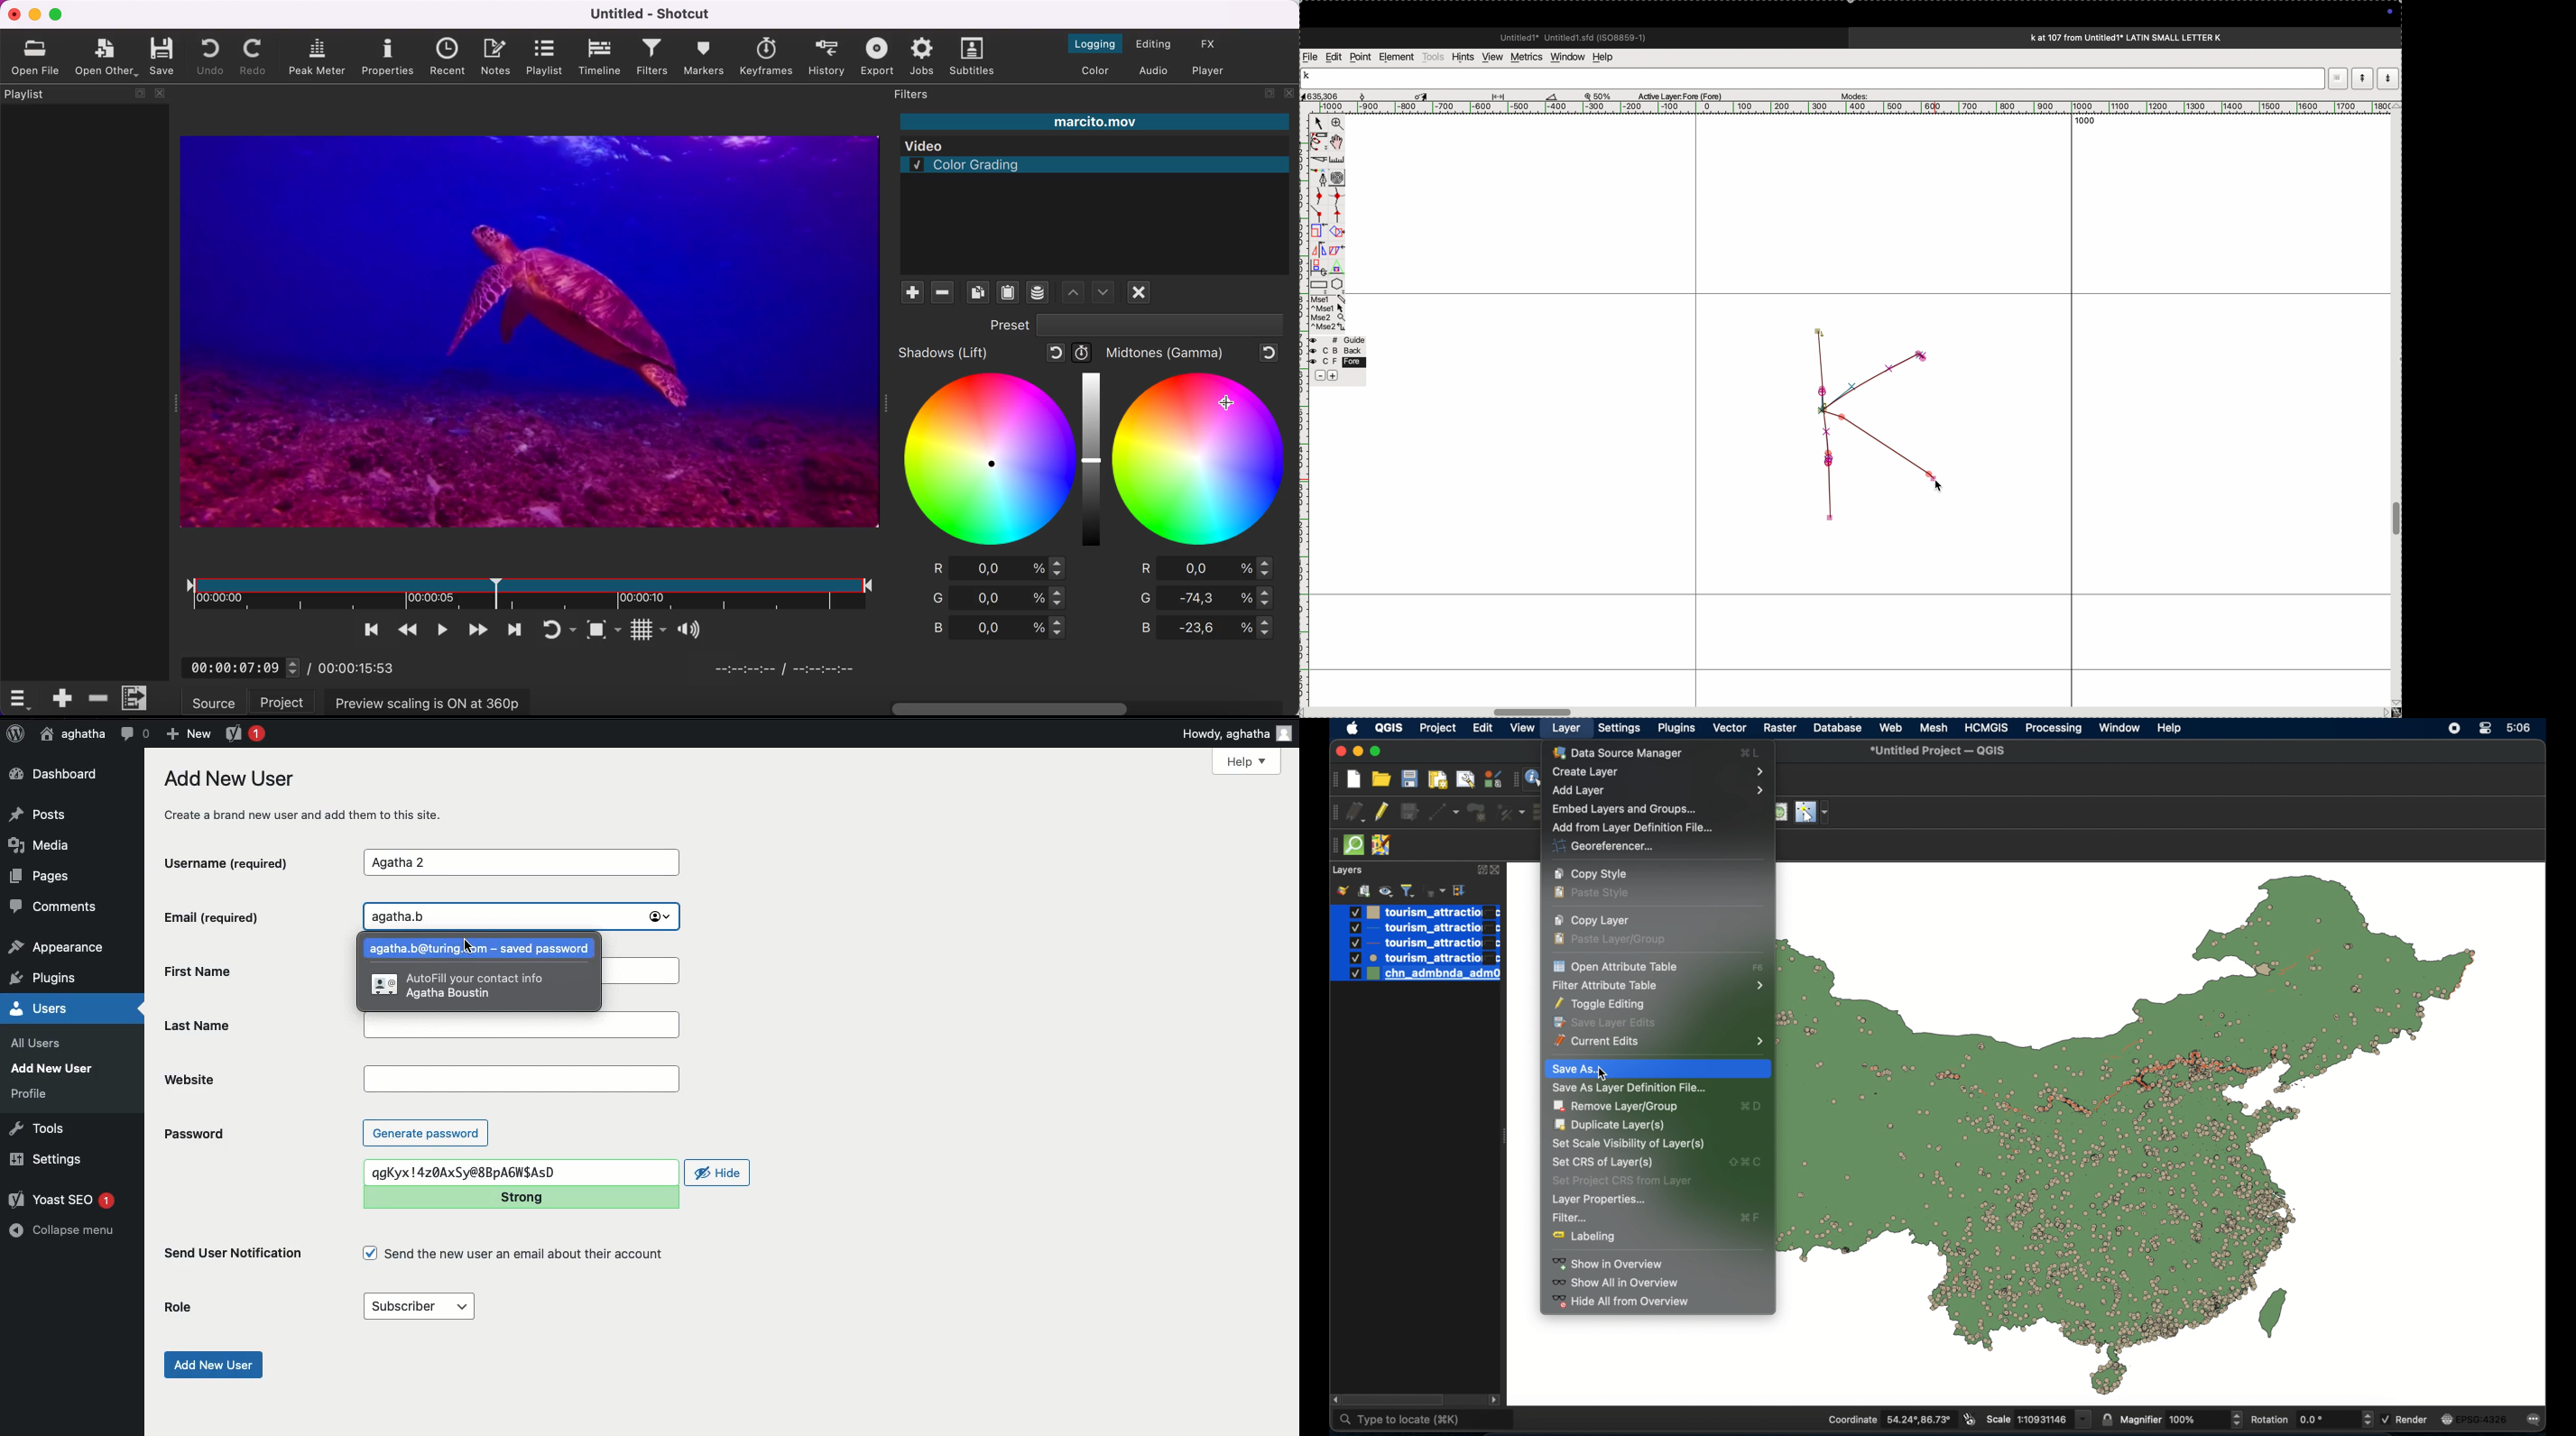  I want to click on active kayer, so click(1686, 95).